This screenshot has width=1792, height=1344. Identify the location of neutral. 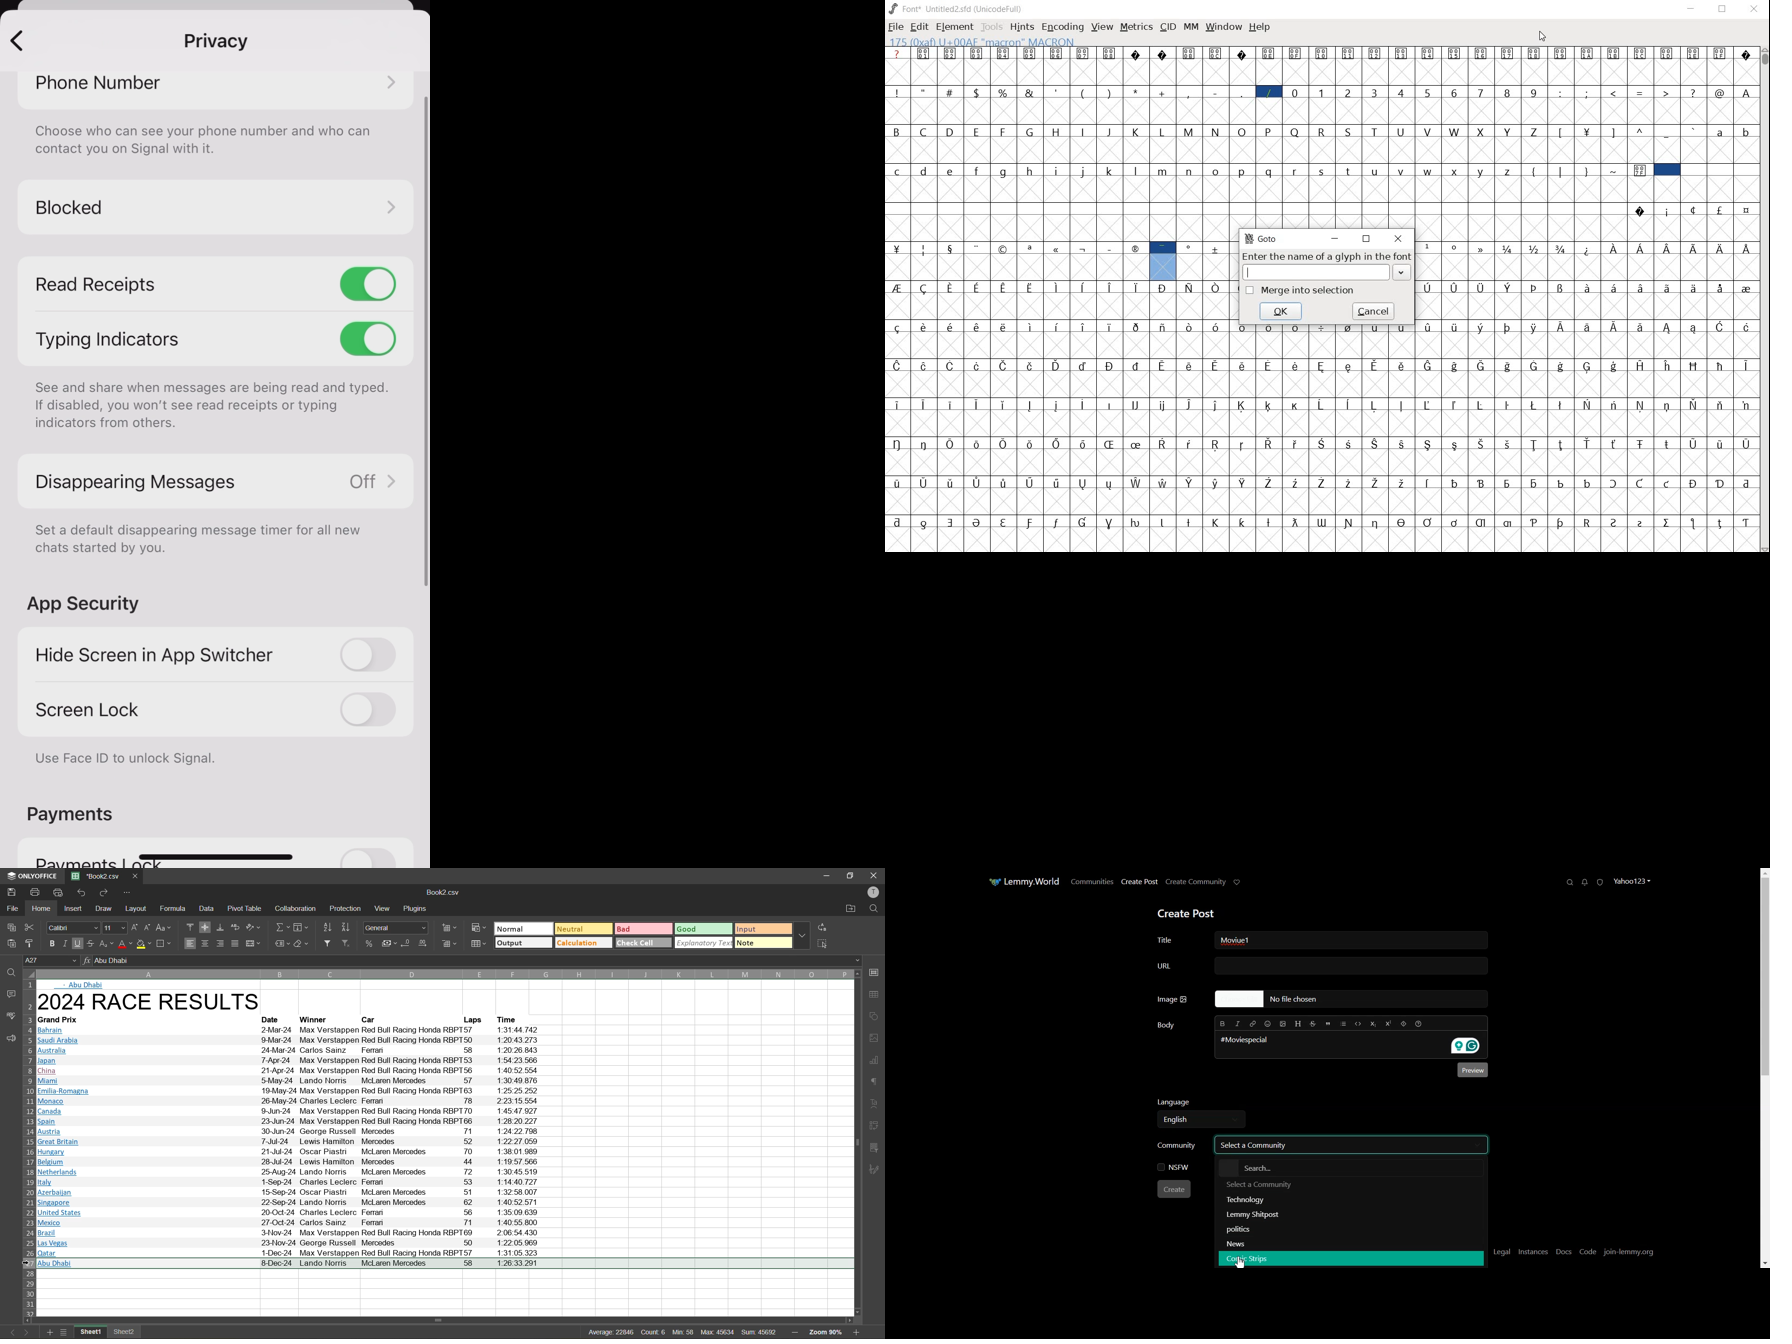
(582, 928).